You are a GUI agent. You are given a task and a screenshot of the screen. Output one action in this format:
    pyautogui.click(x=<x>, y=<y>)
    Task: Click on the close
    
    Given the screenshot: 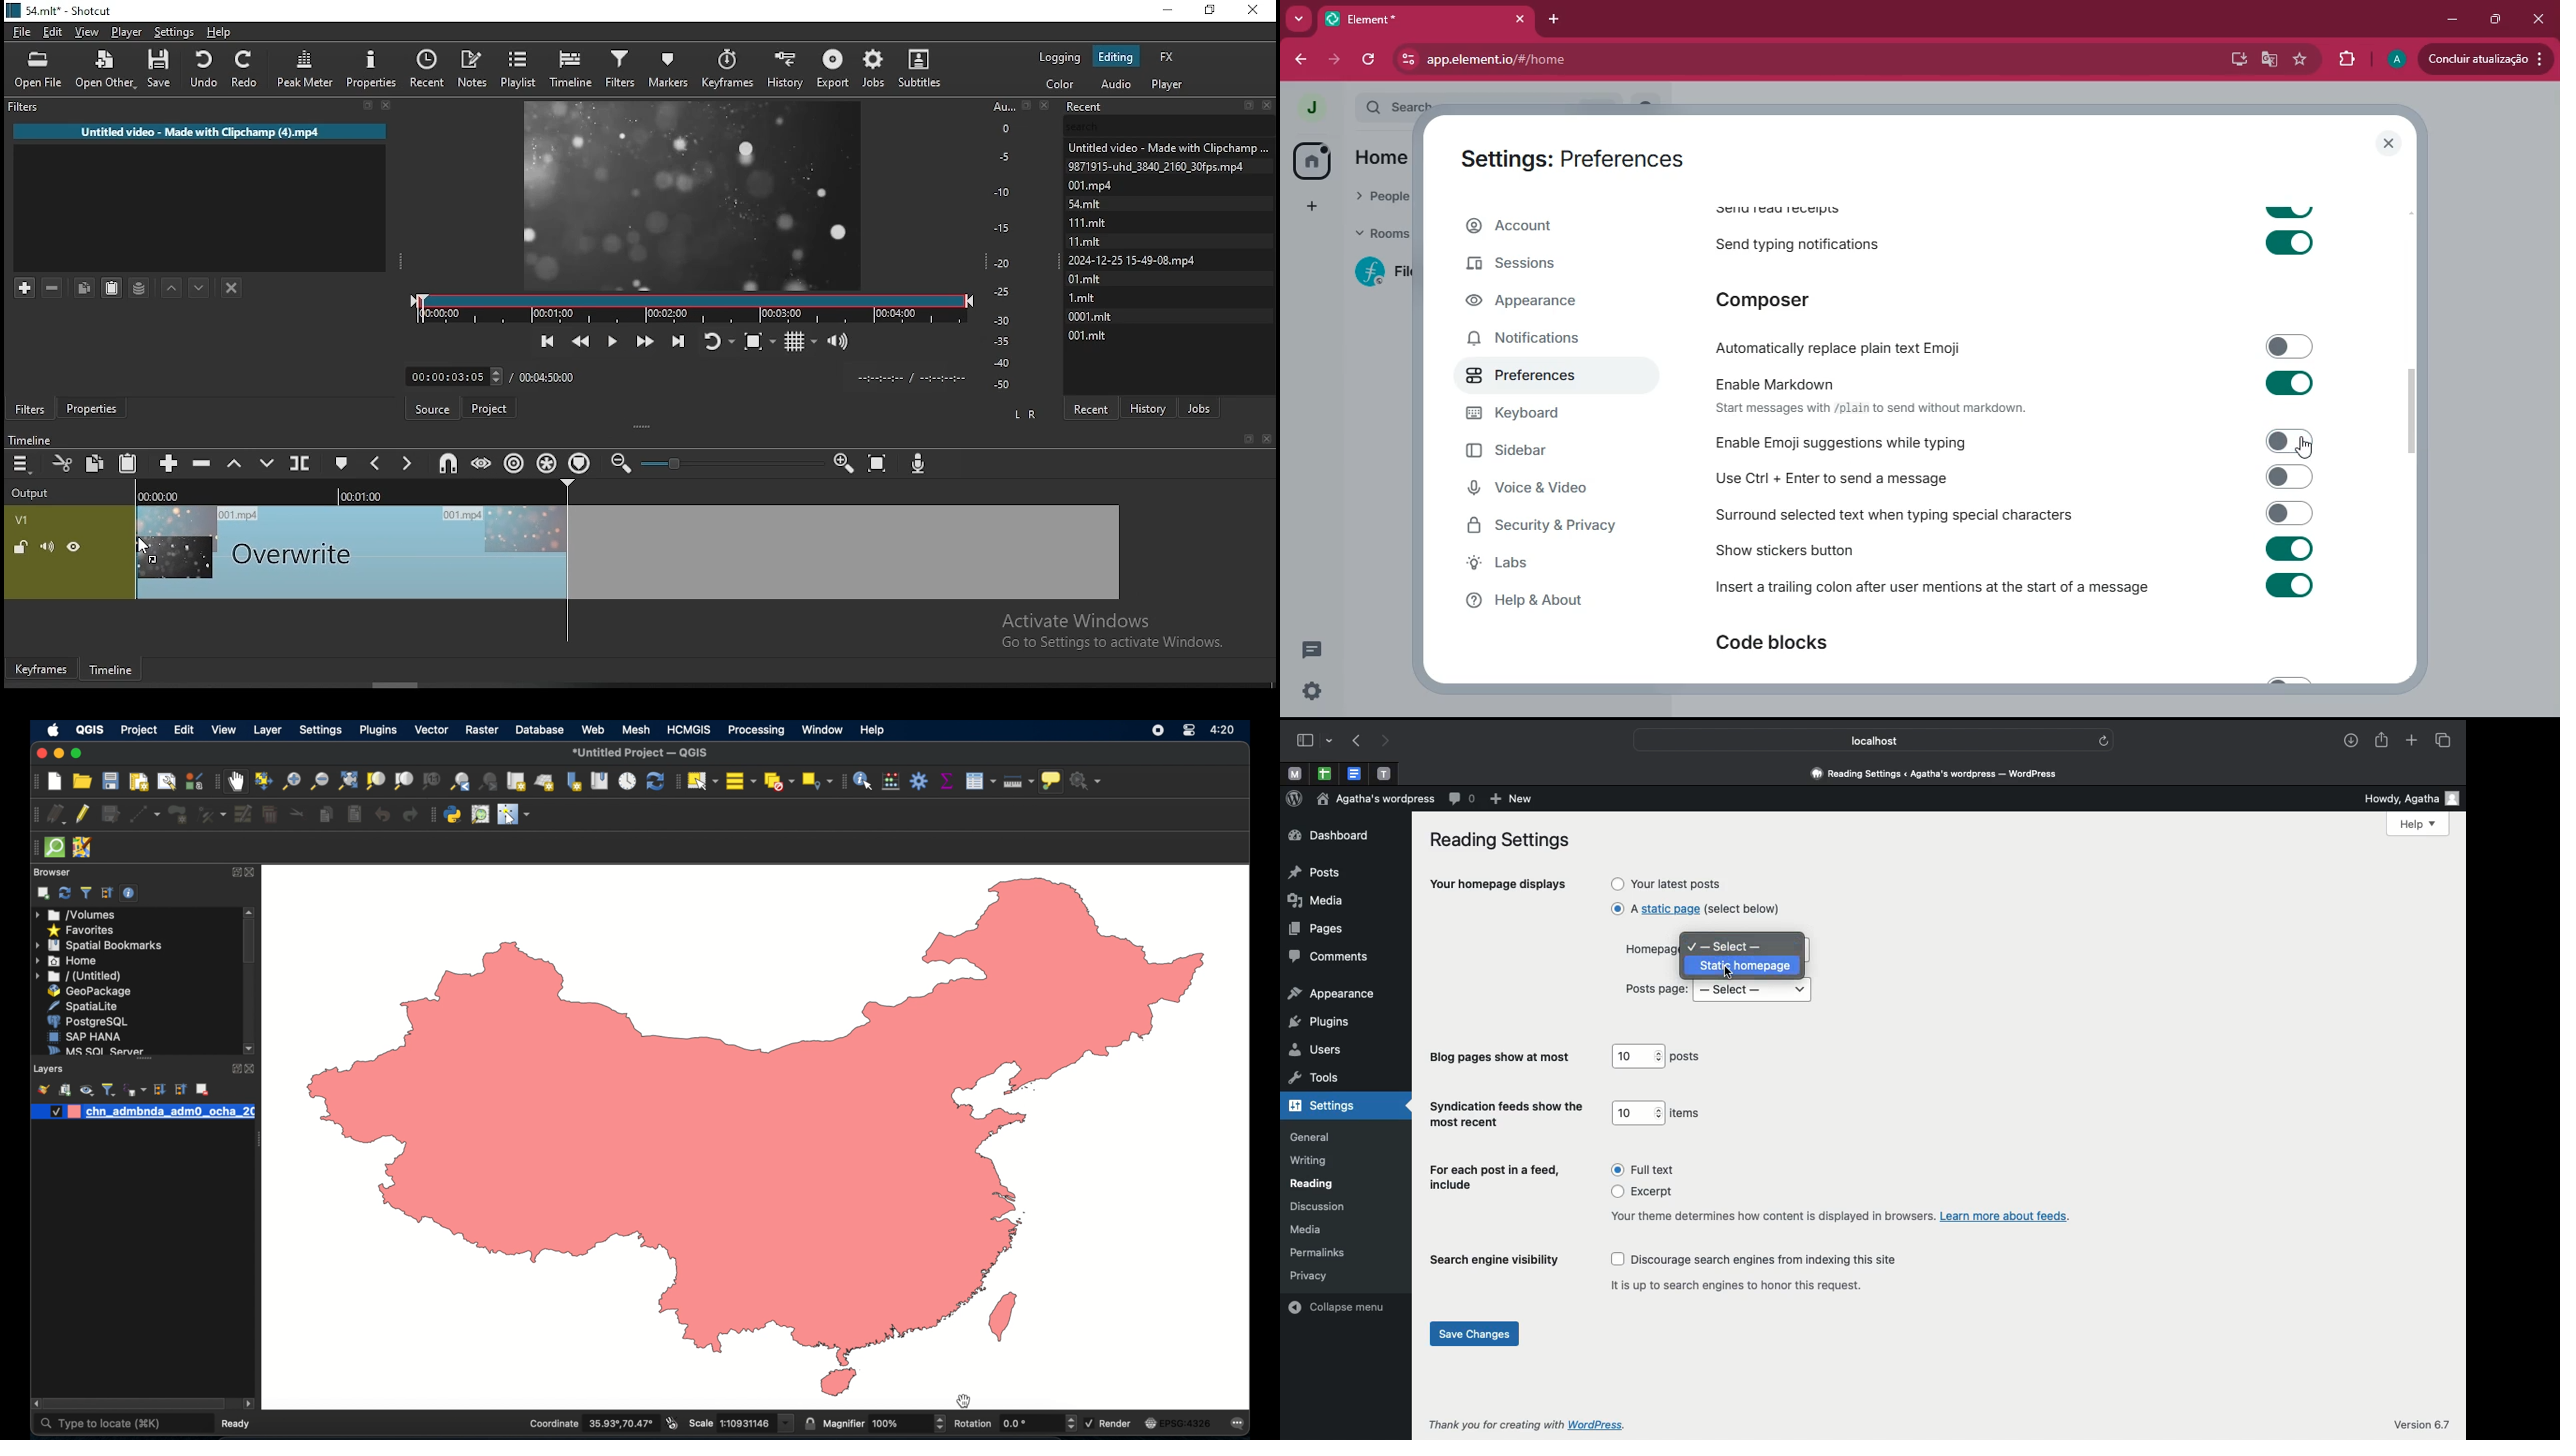 What is the action you would take?
    pyautogui.click(x=1267, y=438)
    